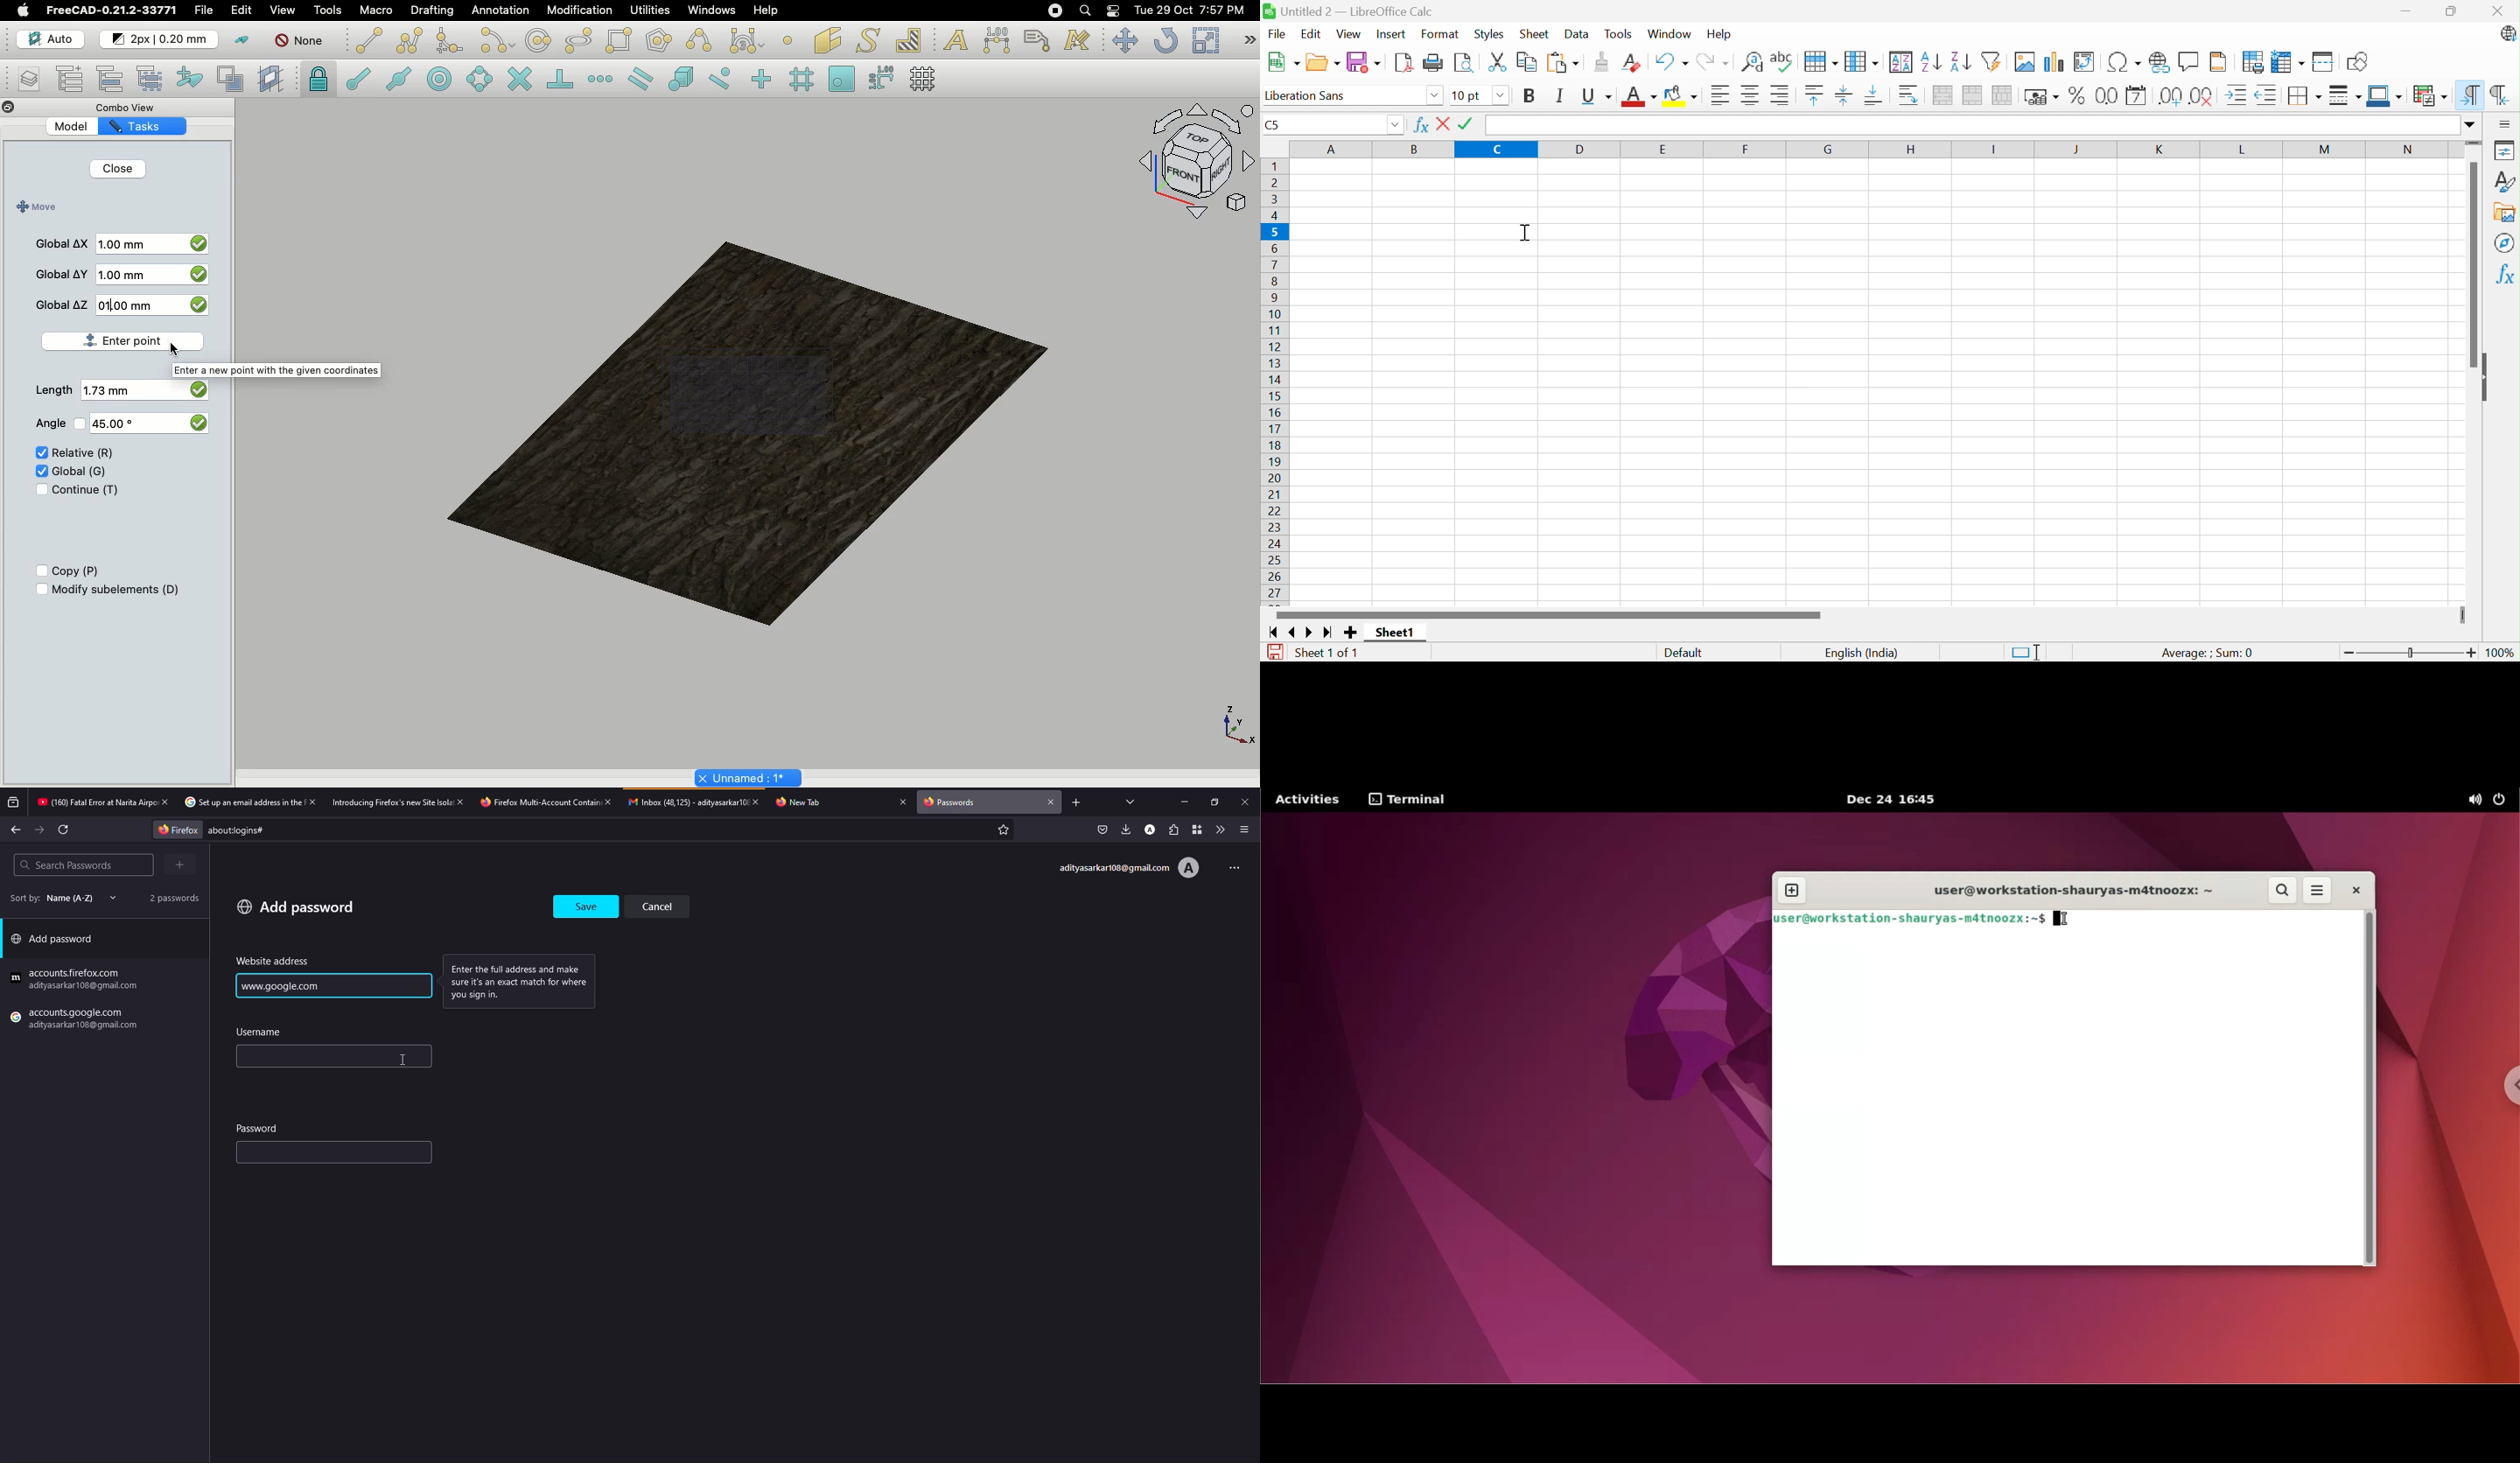 This screenshot has height=1484, width=2520. What do you see at coordinates (284, 986) in the screenshot?
I see `www.google.com` at bounding box center [284, 986].